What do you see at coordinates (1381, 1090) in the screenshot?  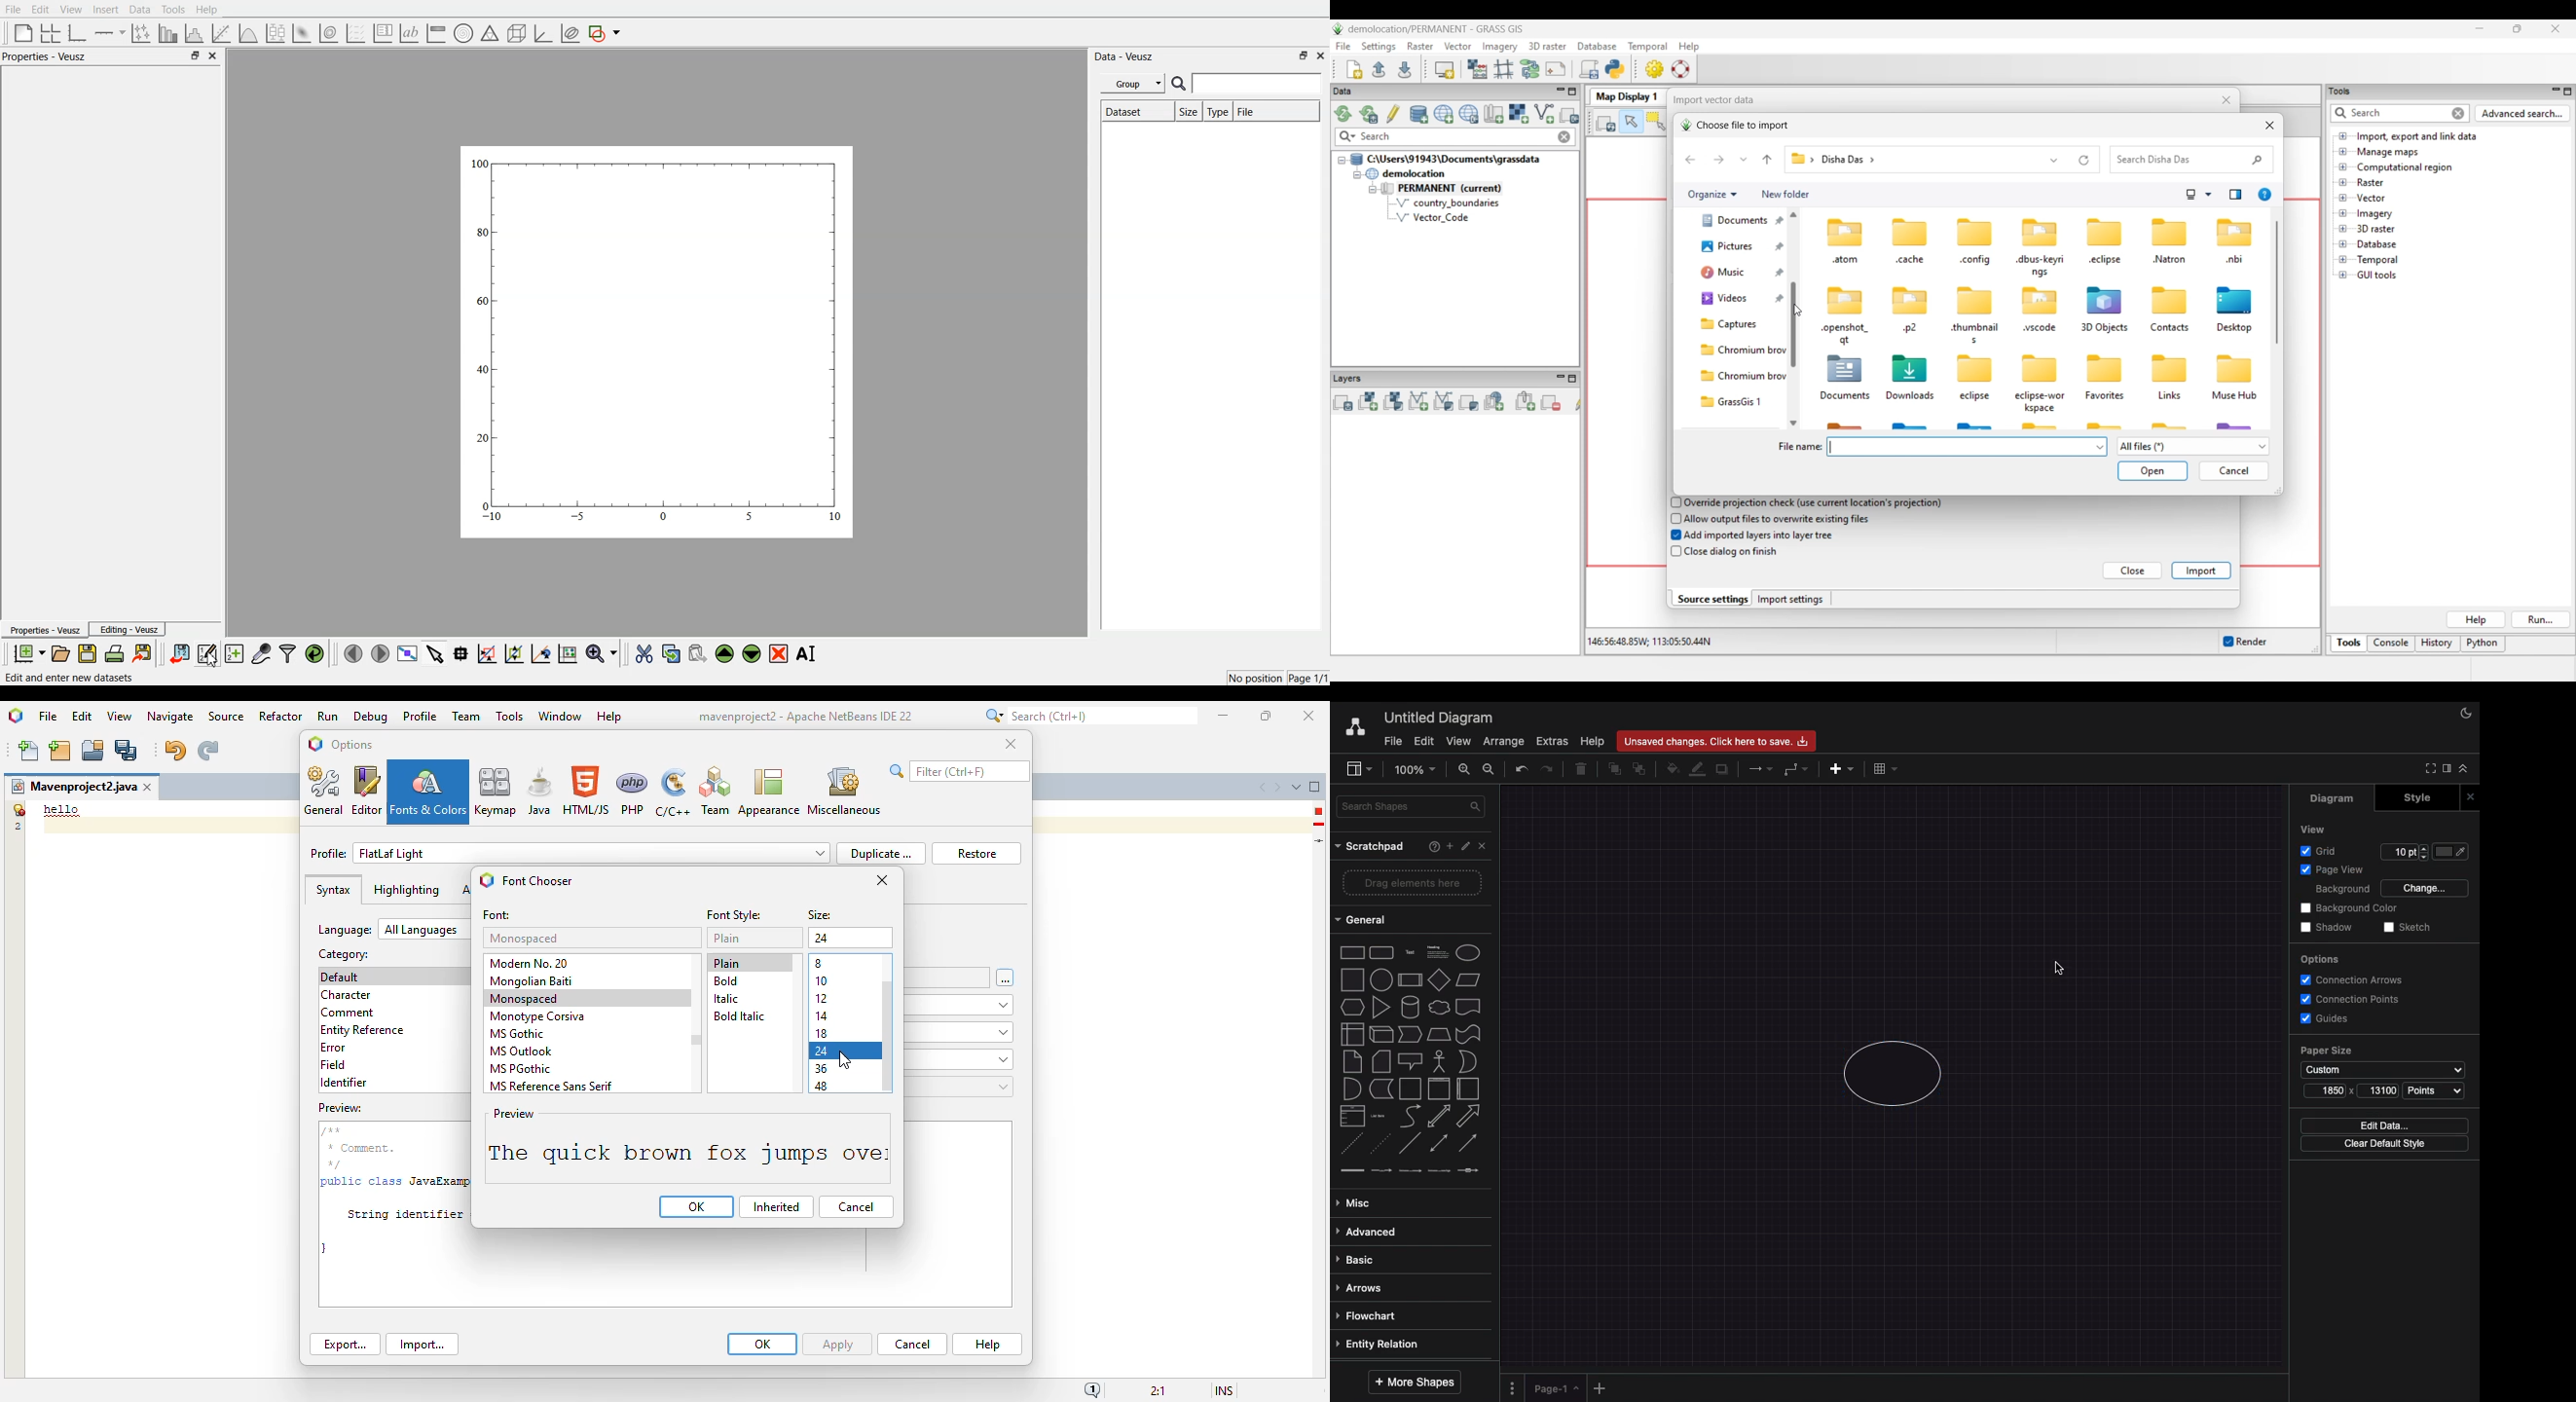 I see `Data storage` at bounding box center [1381, 1090].